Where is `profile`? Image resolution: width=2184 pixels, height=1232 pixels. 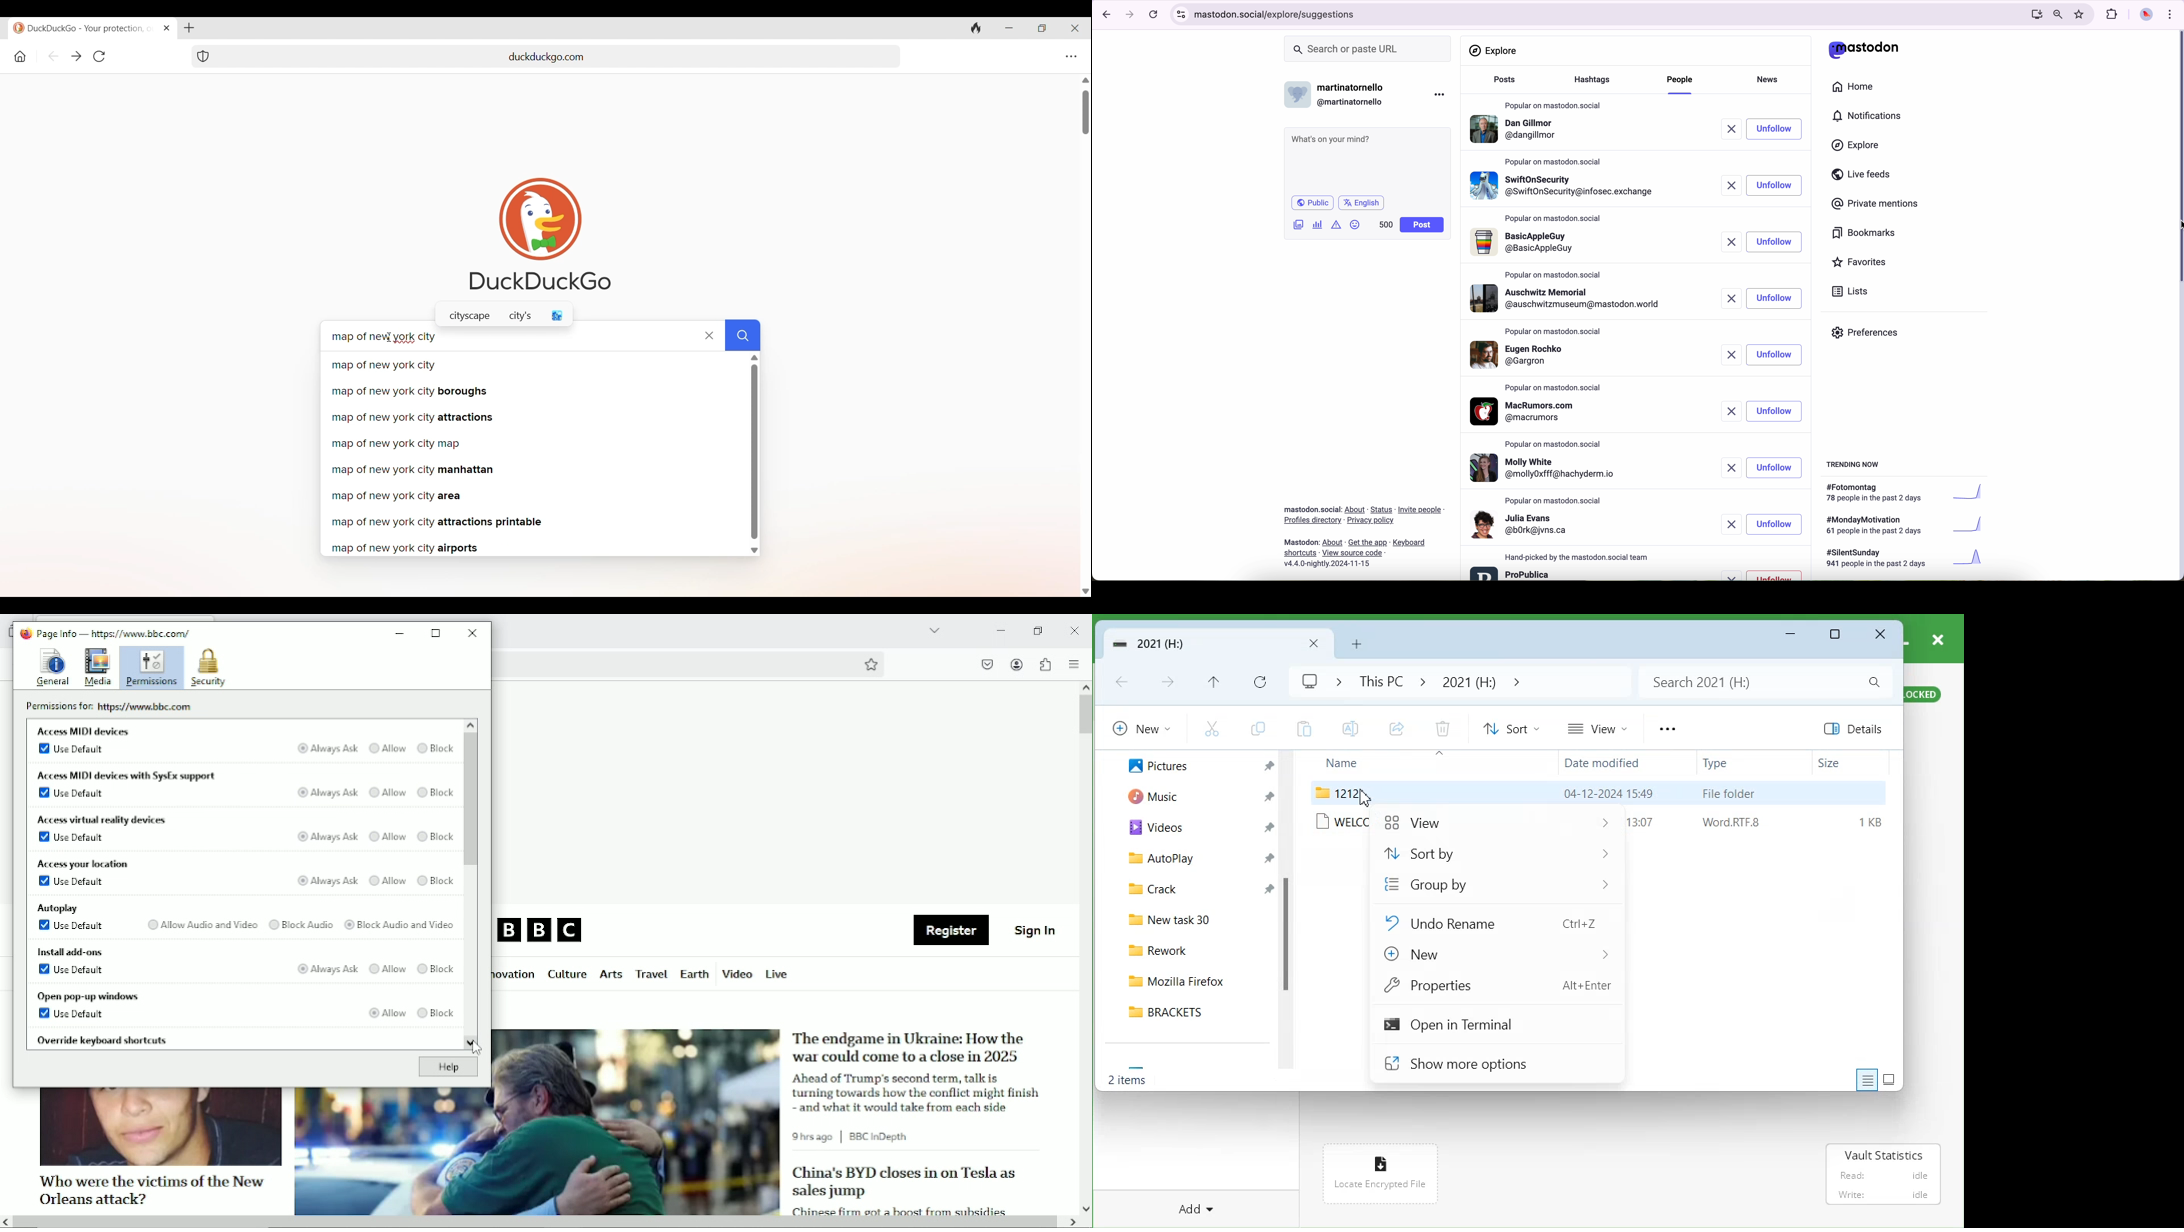 profile is located at coordinates (1528, 354).